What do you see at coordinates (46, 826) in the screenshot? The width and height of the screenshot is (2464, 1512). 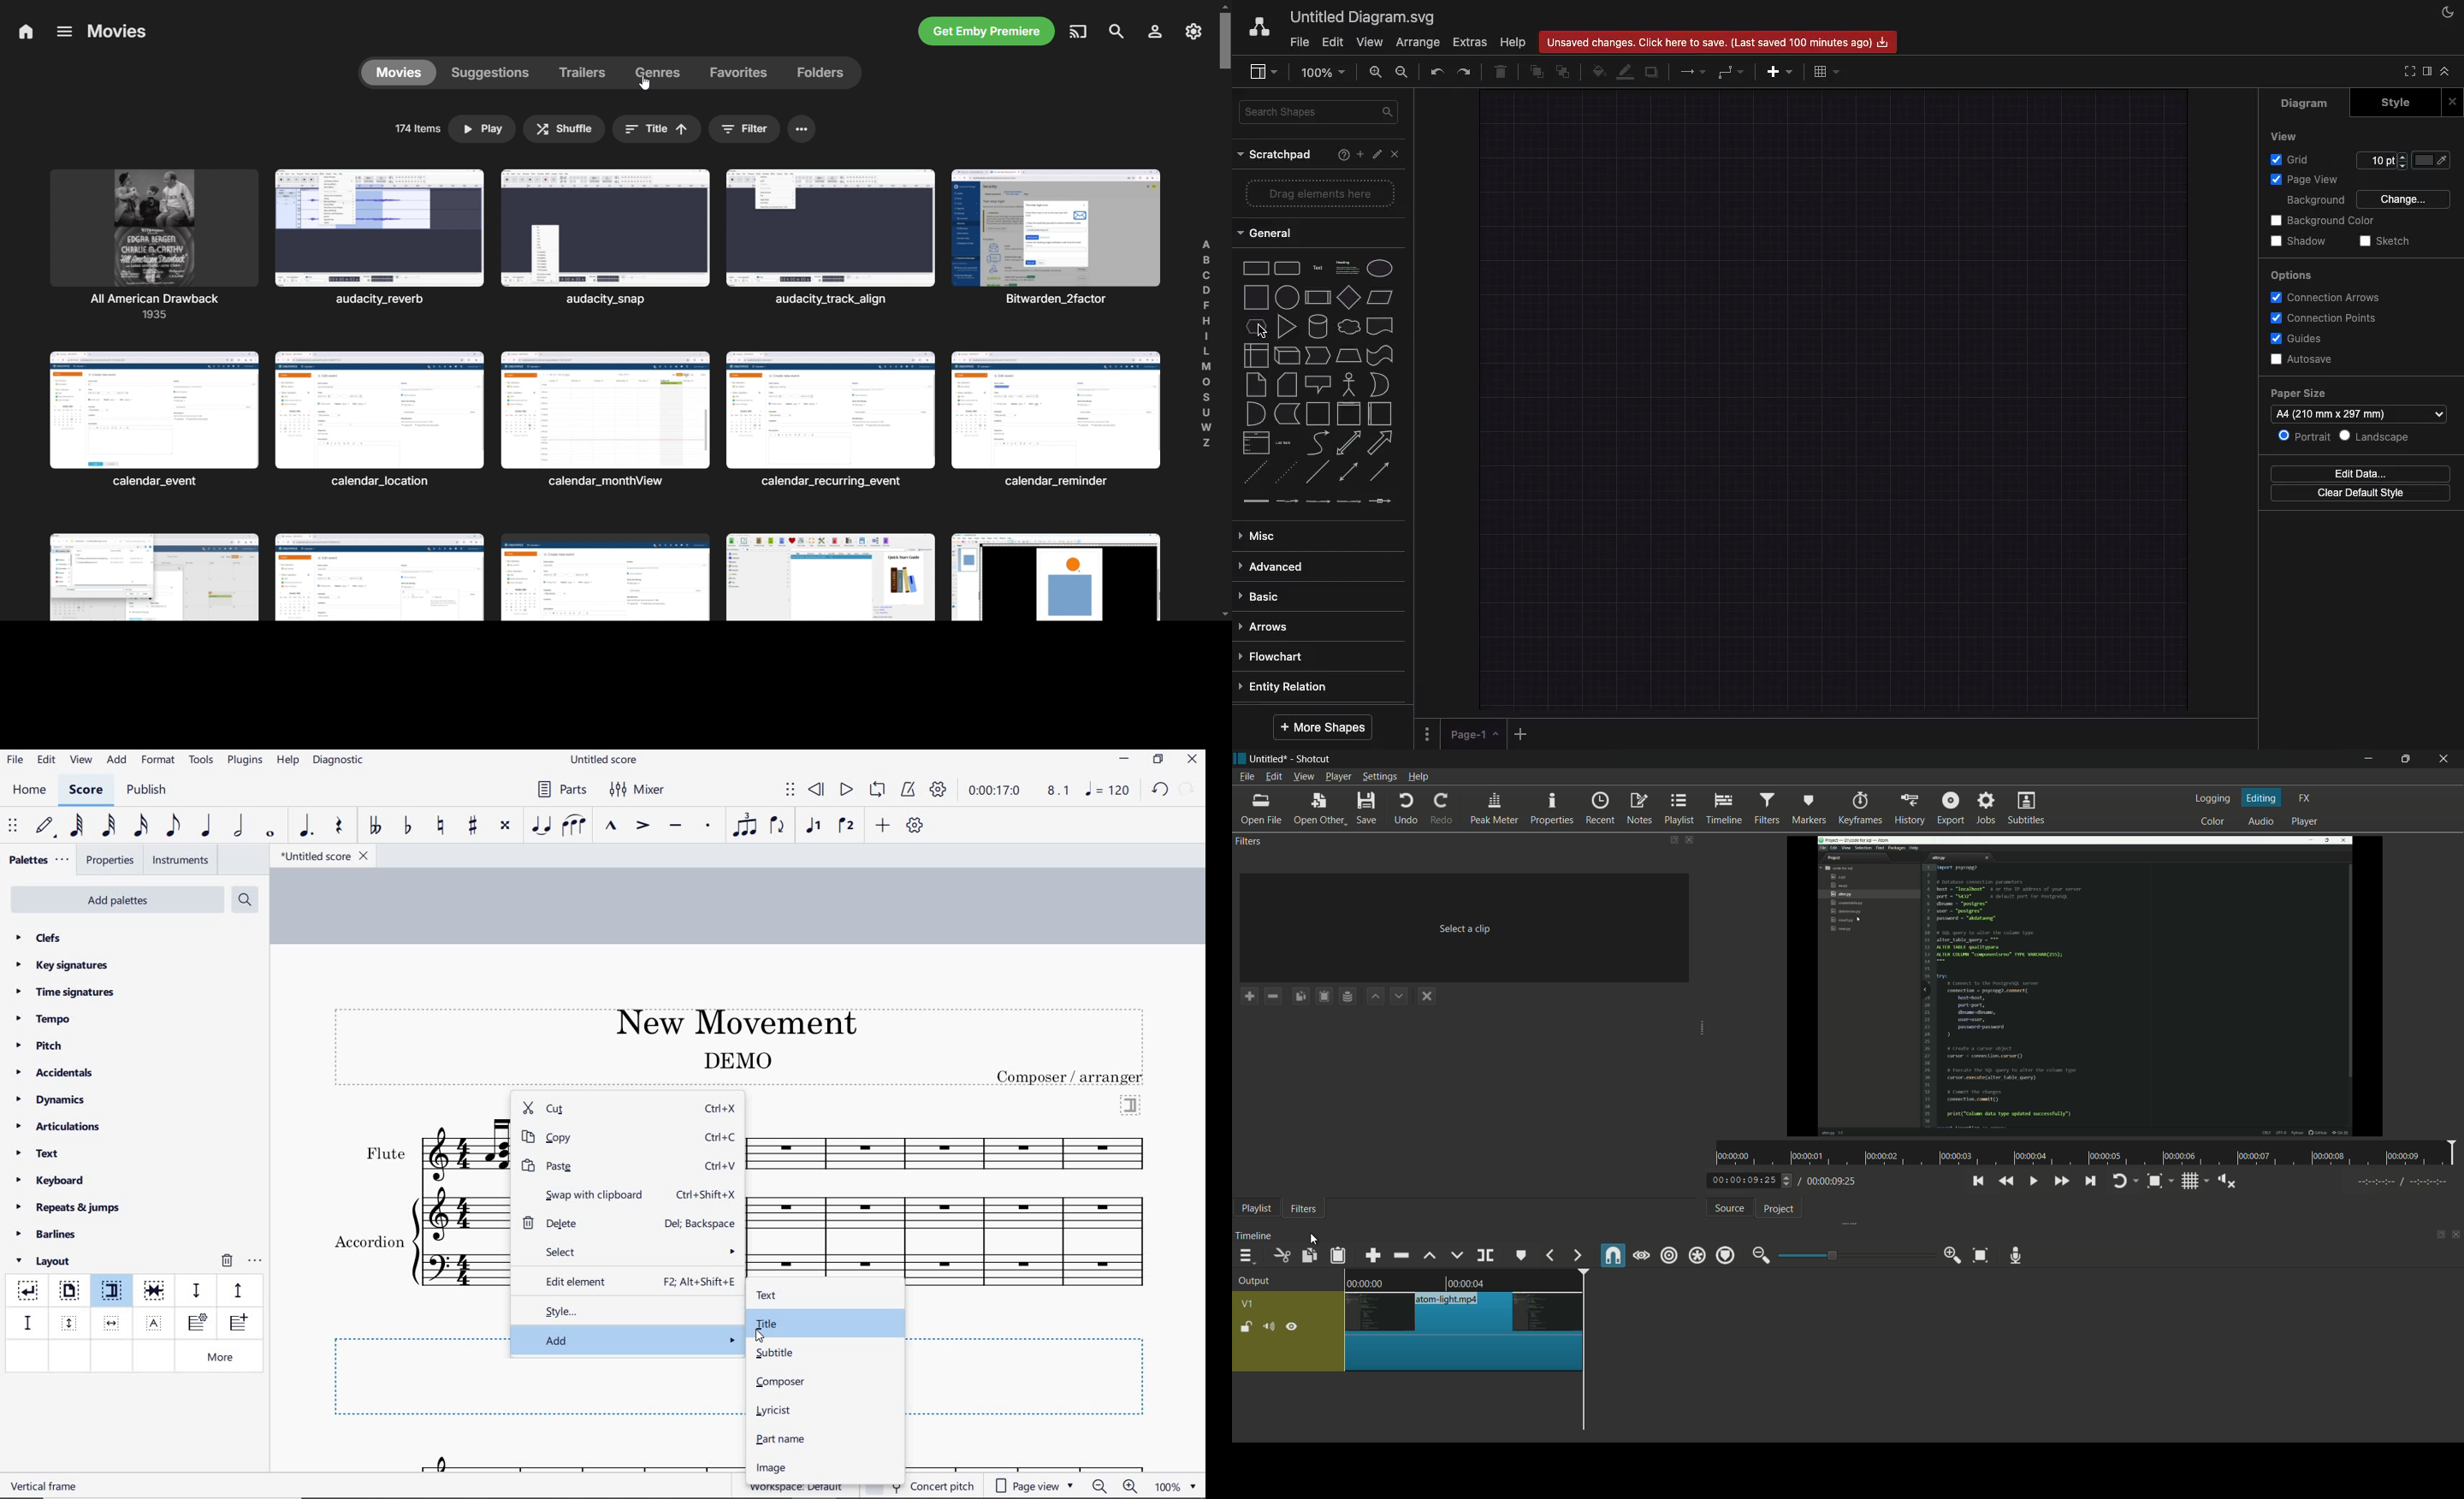 I see `default (step time)` at bounding box center [46, 826].